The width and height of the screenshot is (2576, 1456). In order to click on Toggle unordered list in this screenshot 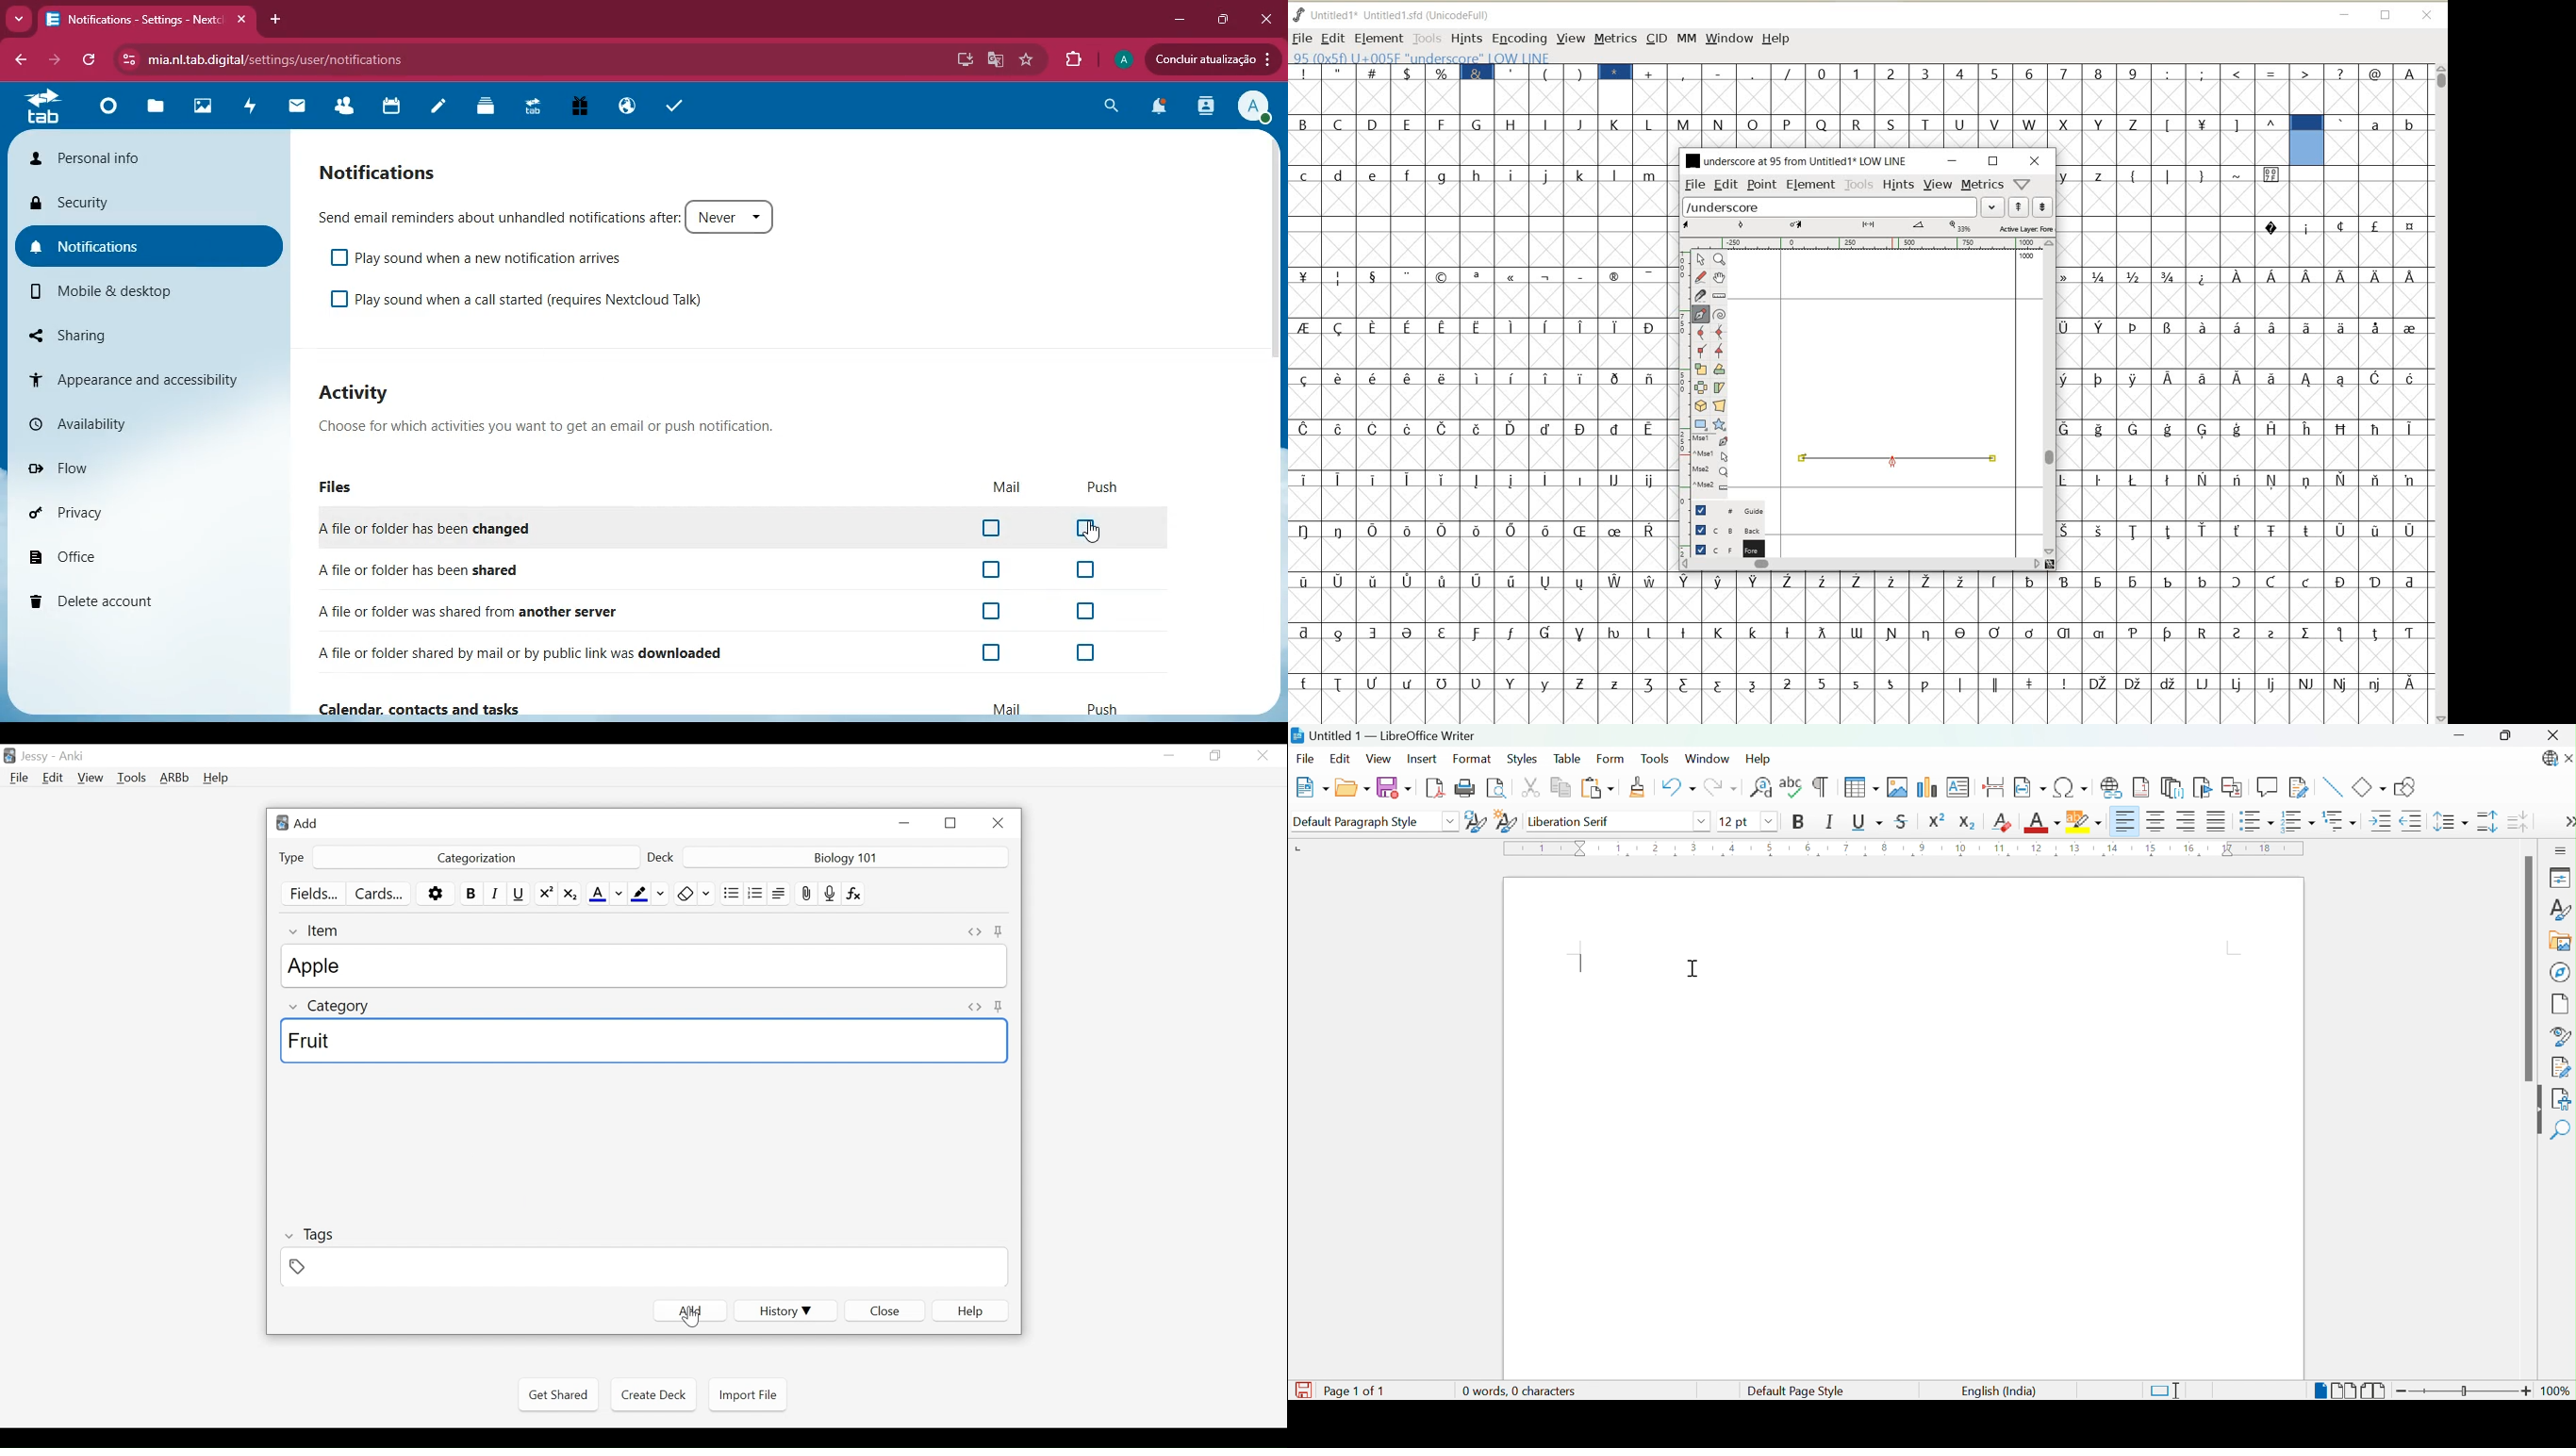, I will do `click(2256, 823)`.